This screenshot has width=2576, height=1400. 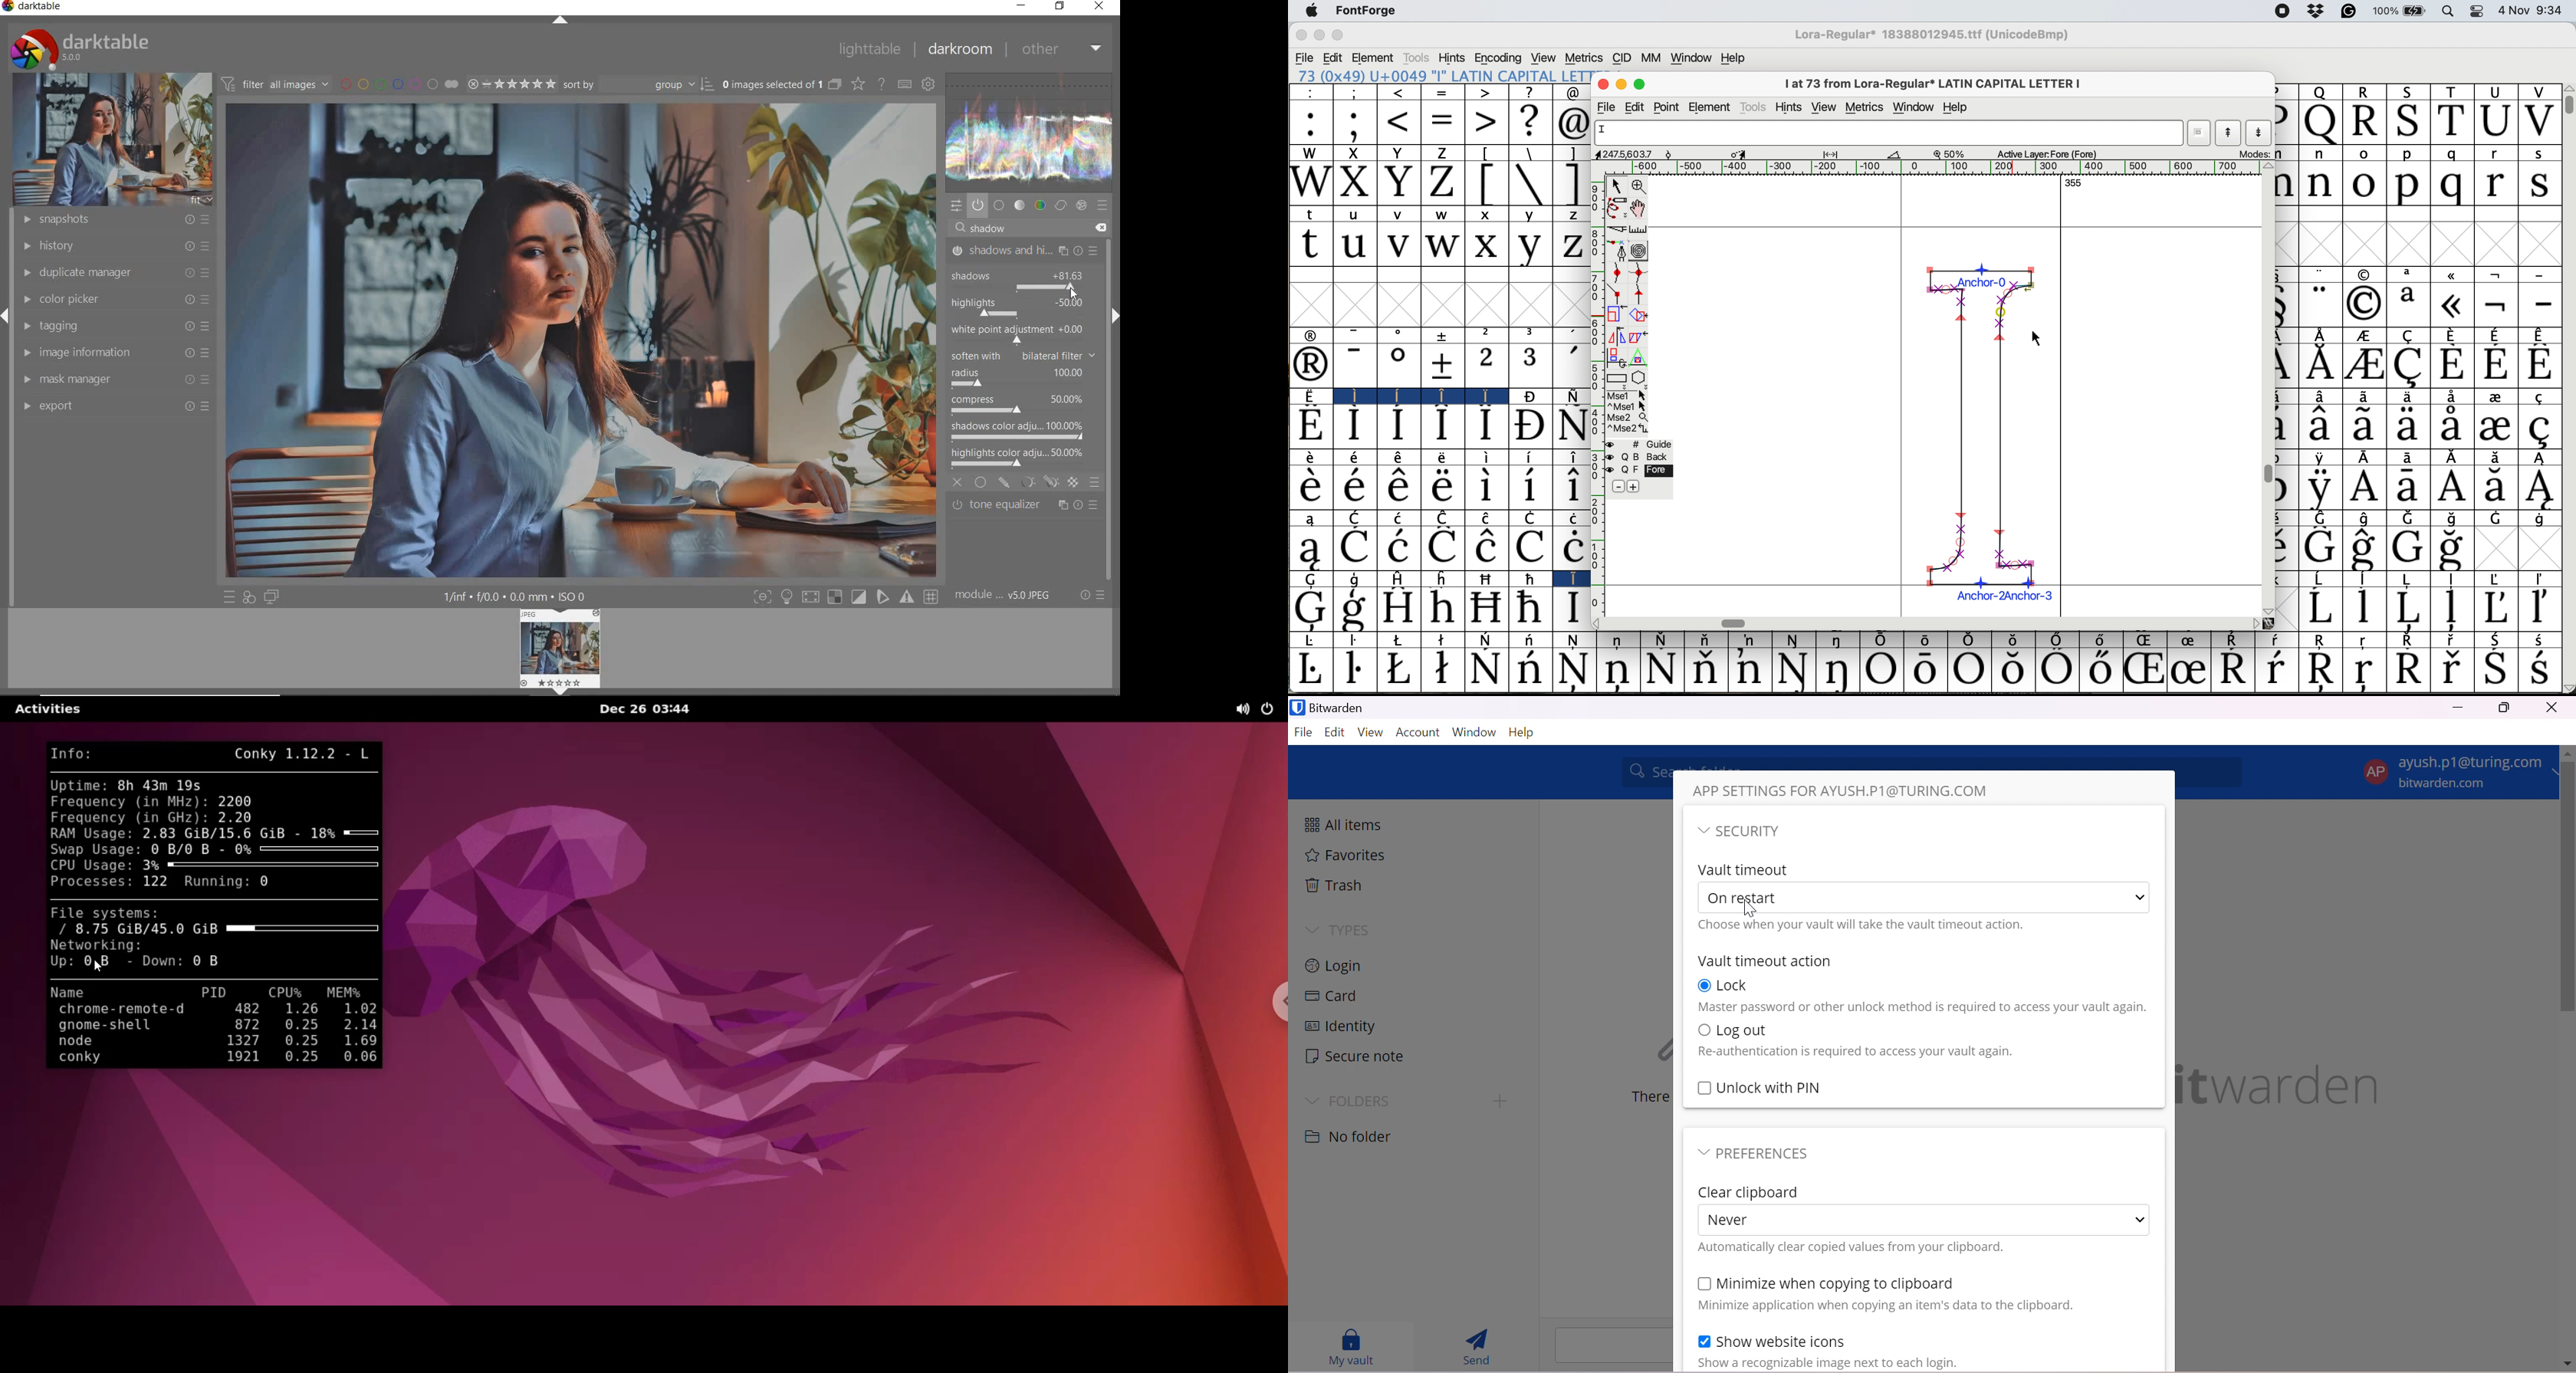 I want to click on Symbol, so click(x=1881, y=641).